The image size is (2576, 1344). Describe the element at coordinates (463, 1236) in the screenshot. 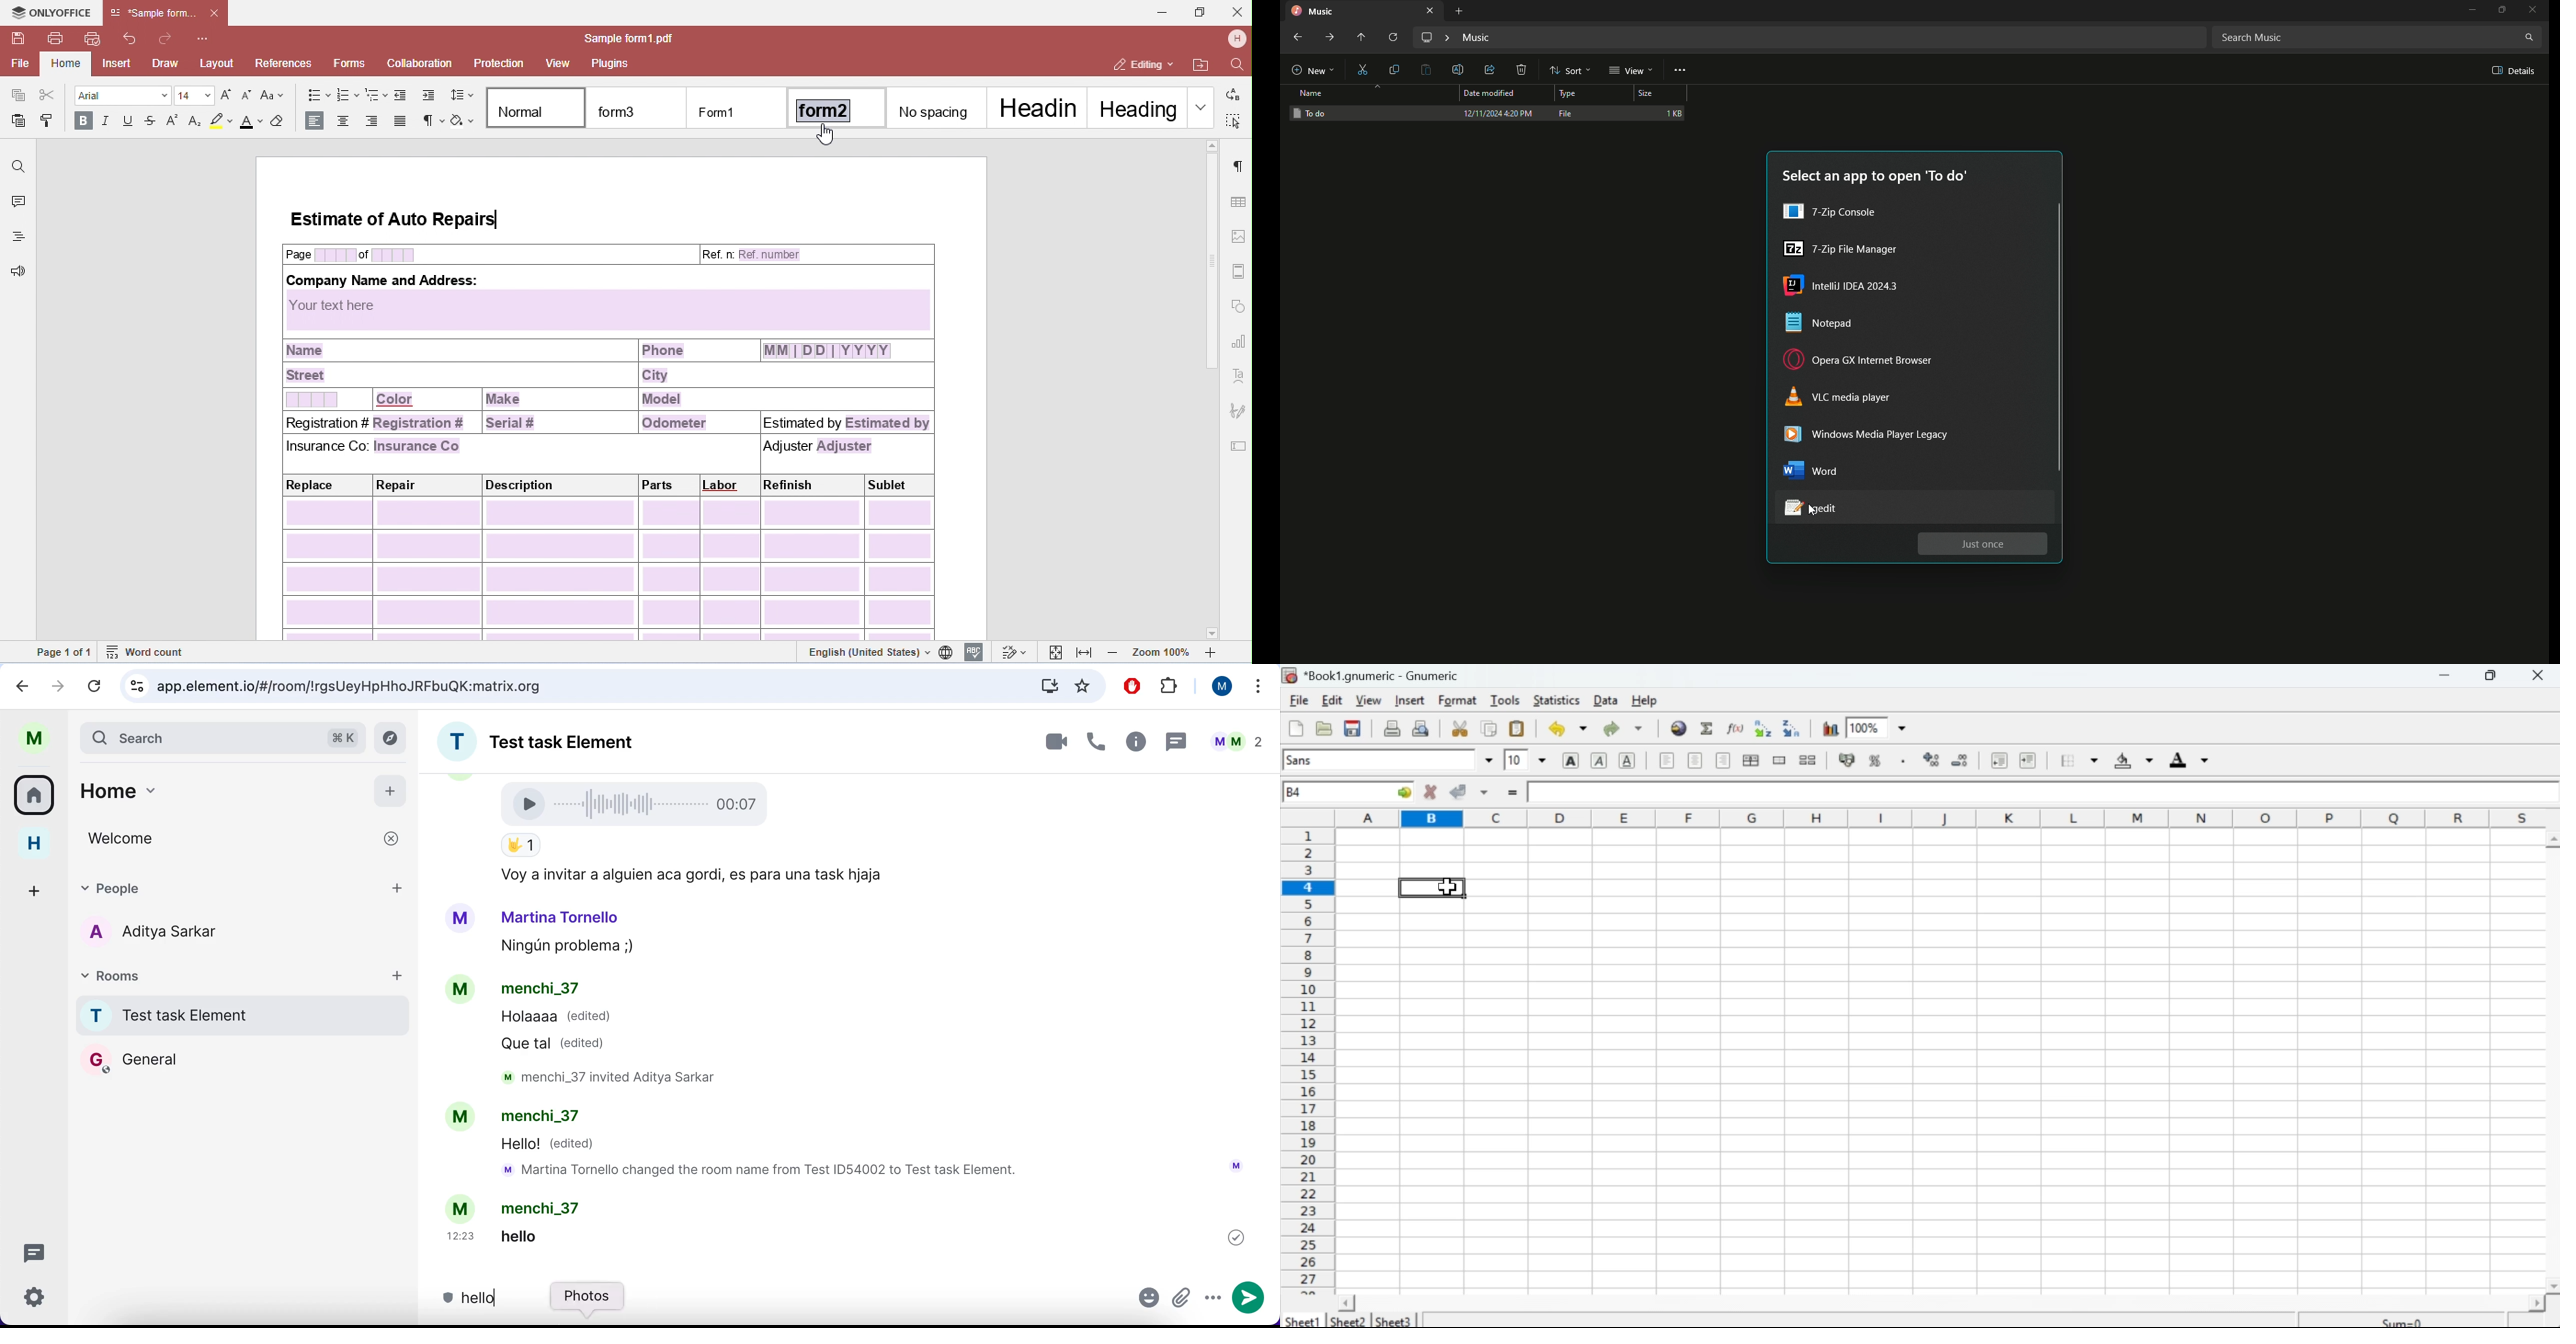

I see `12:23` at that location.